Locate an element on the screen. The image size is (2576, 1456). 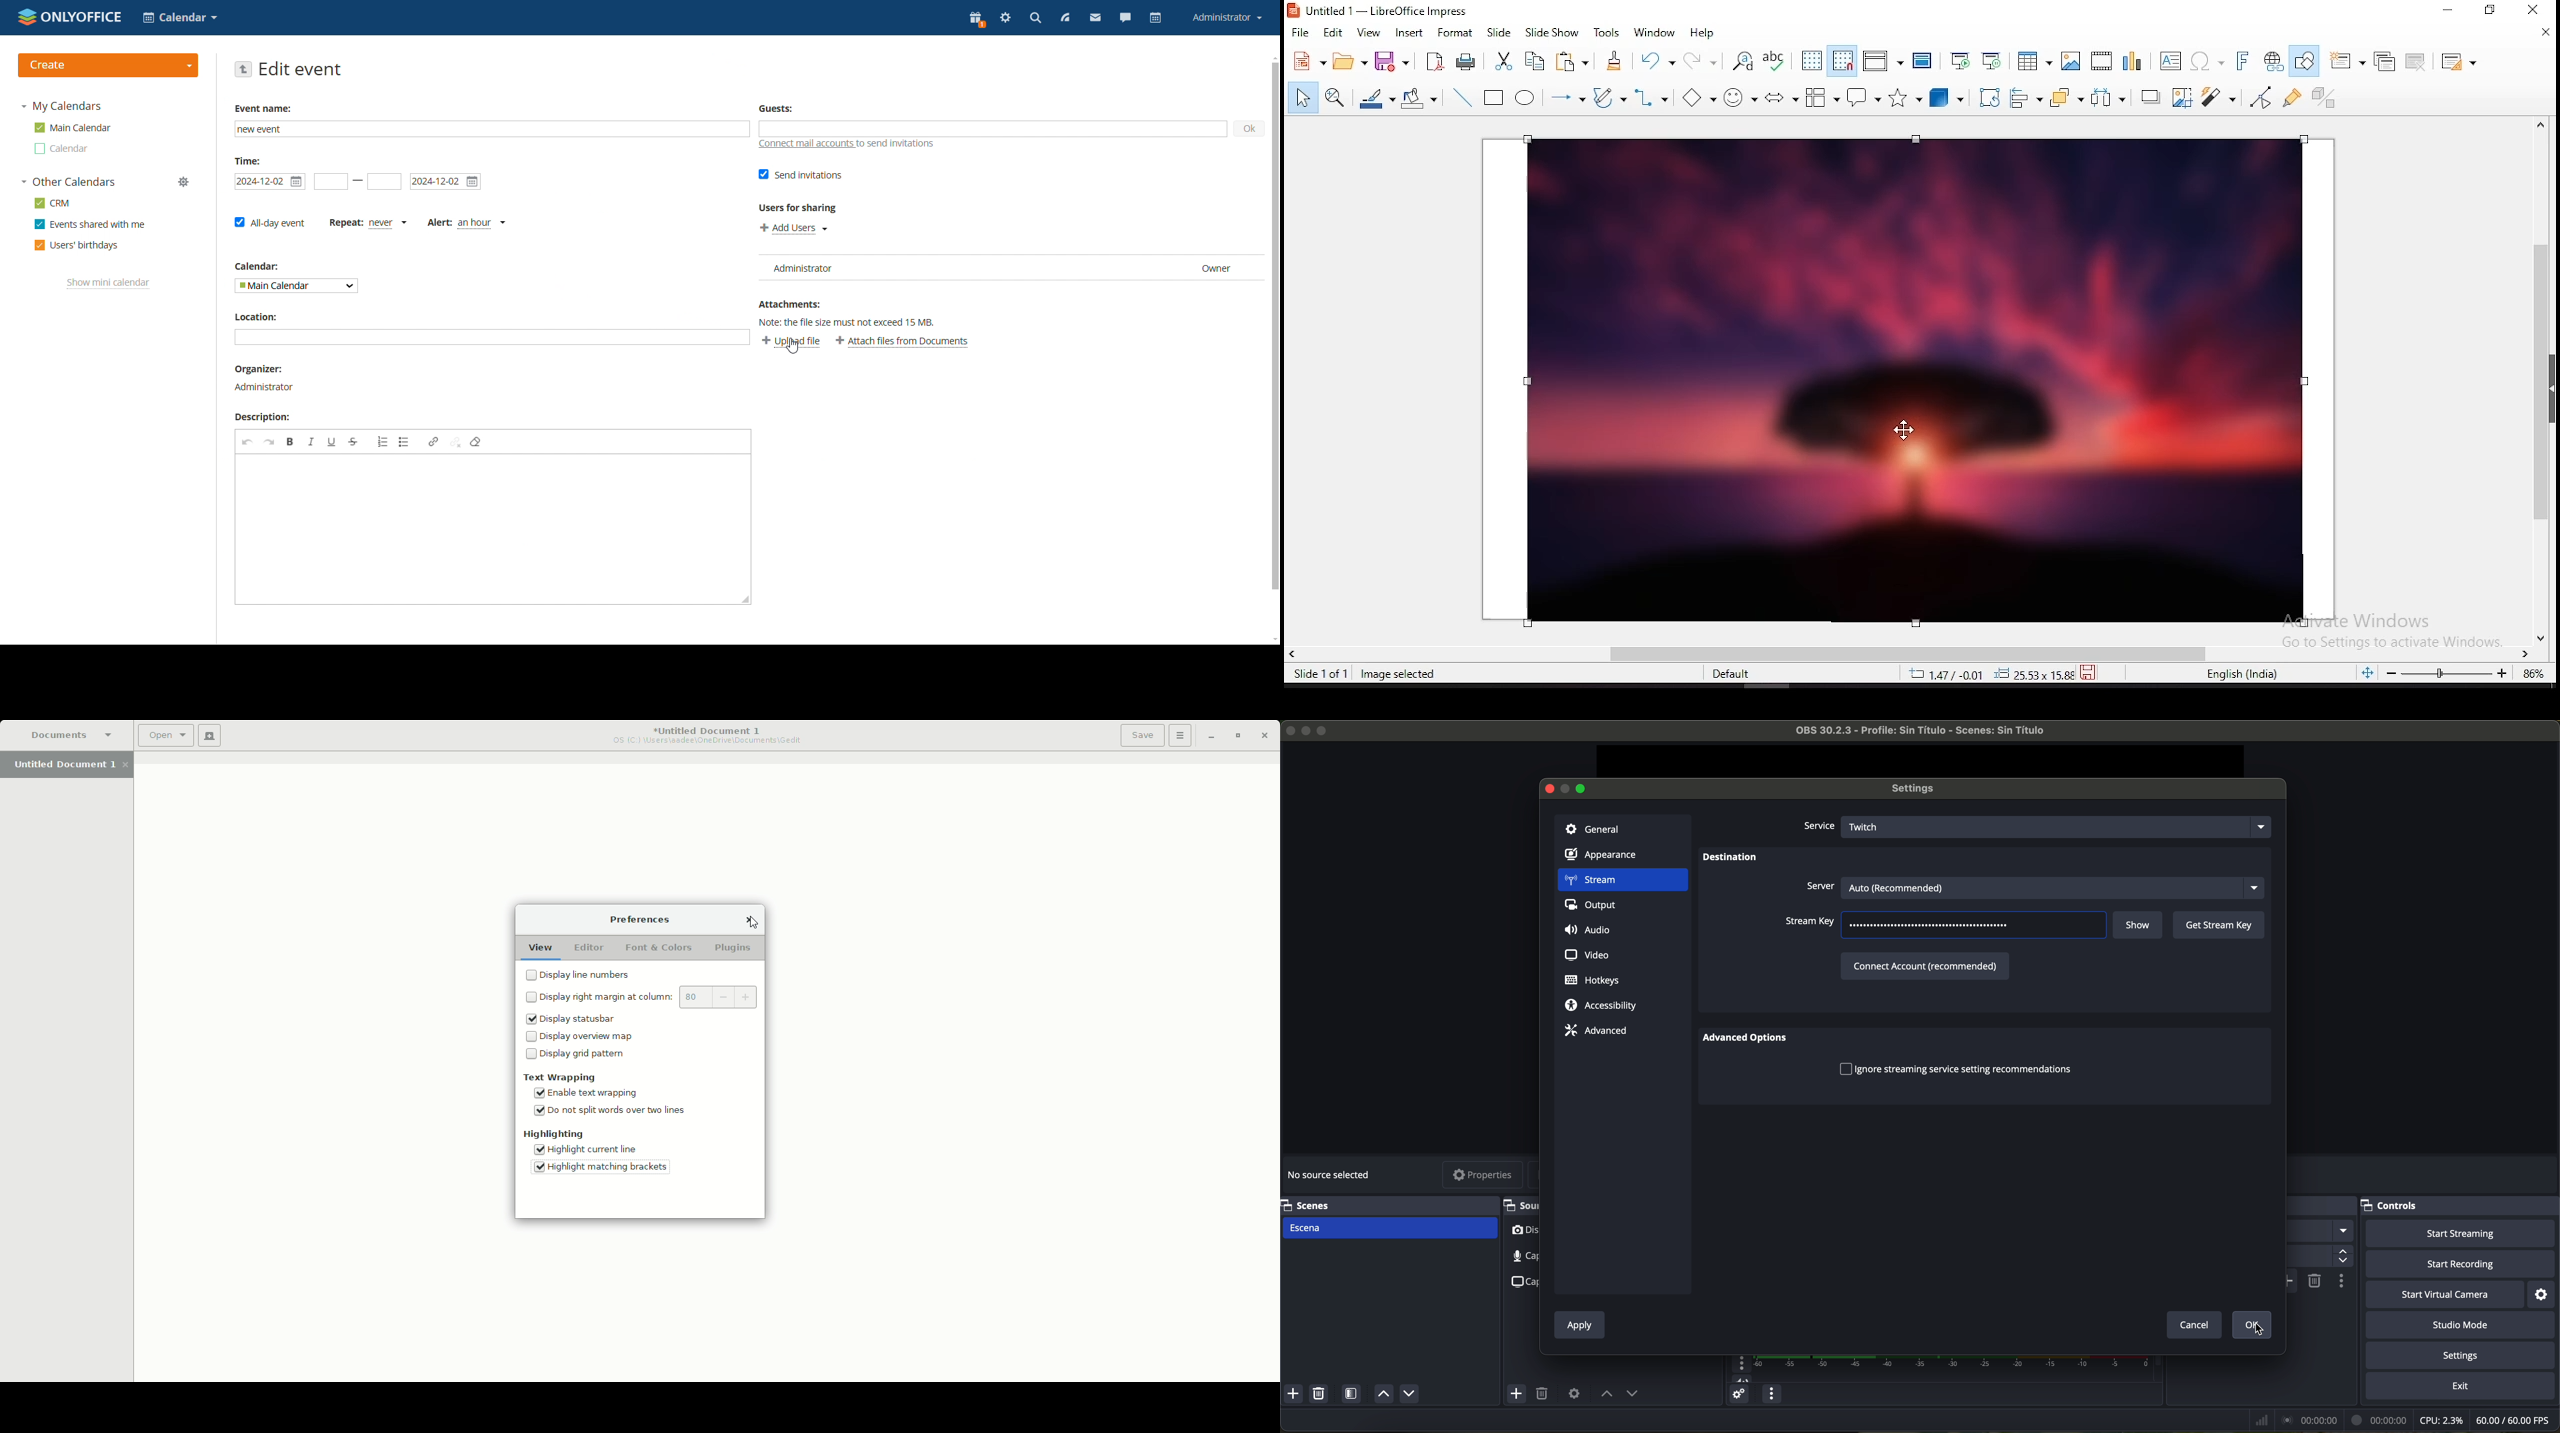
fade is located at coordinates (2320, 1232).